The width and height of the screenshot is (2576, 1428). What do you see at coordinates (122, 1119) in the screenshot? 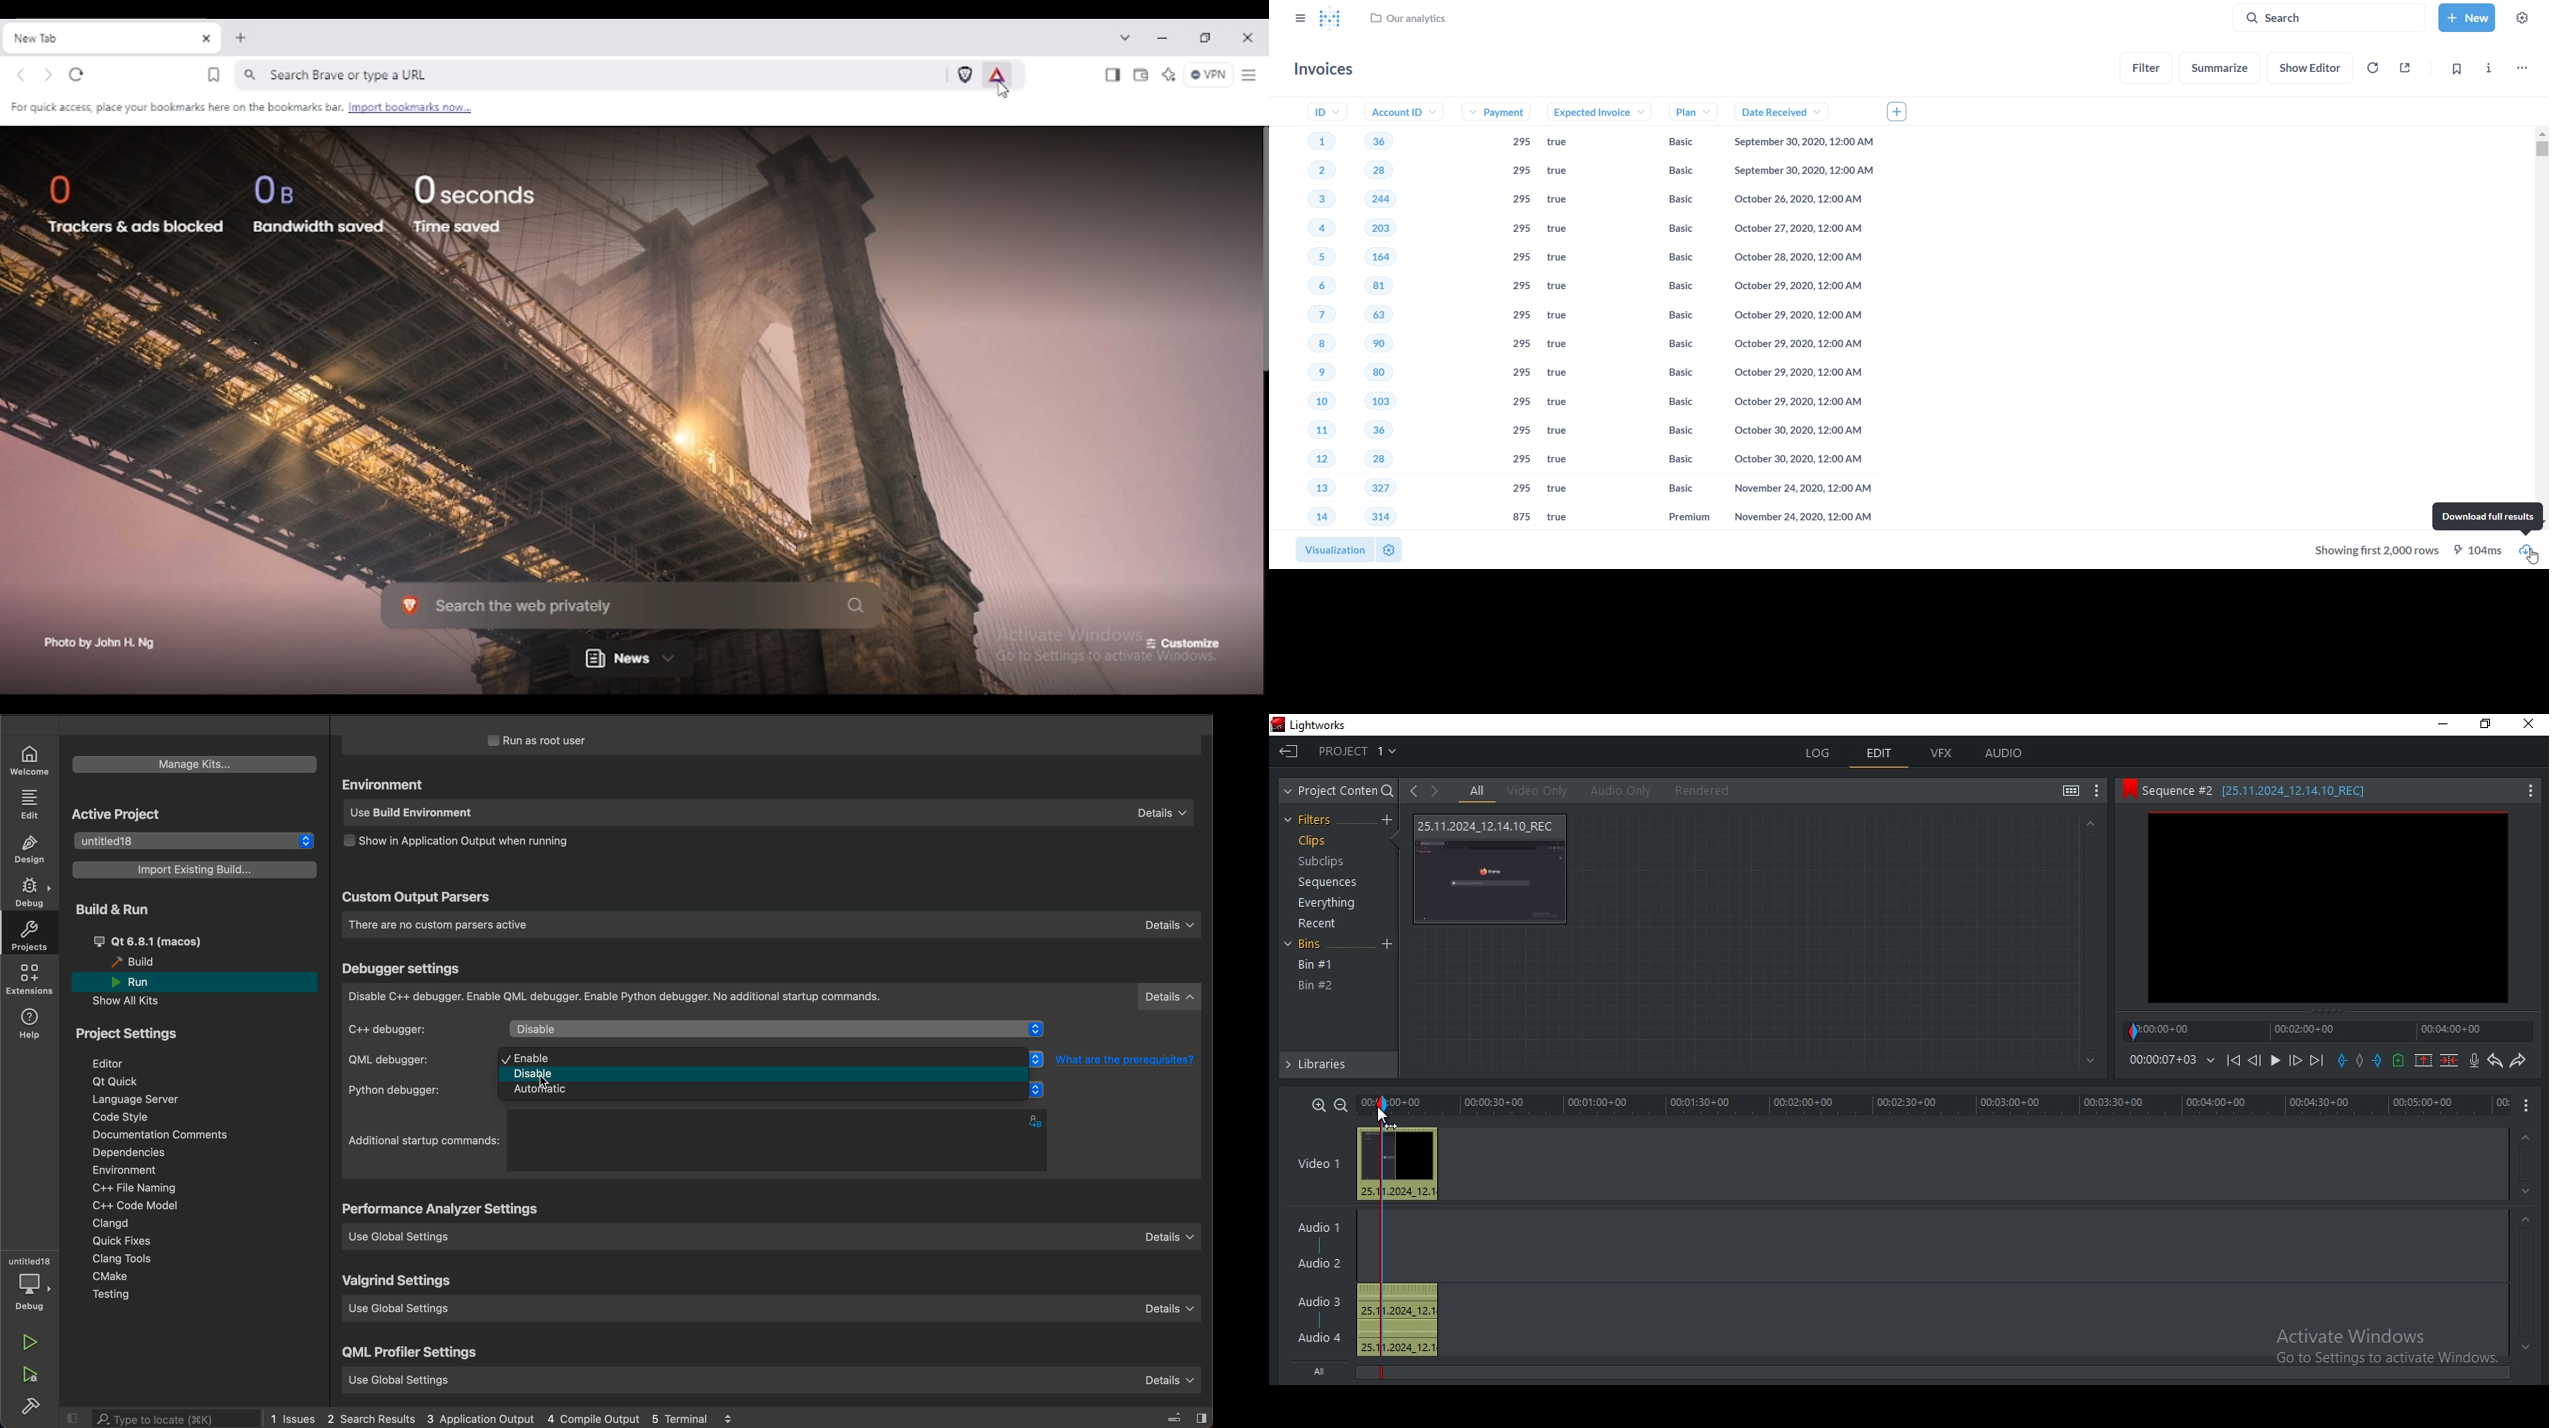
I see `code style` at bounding box center [122, 1119].